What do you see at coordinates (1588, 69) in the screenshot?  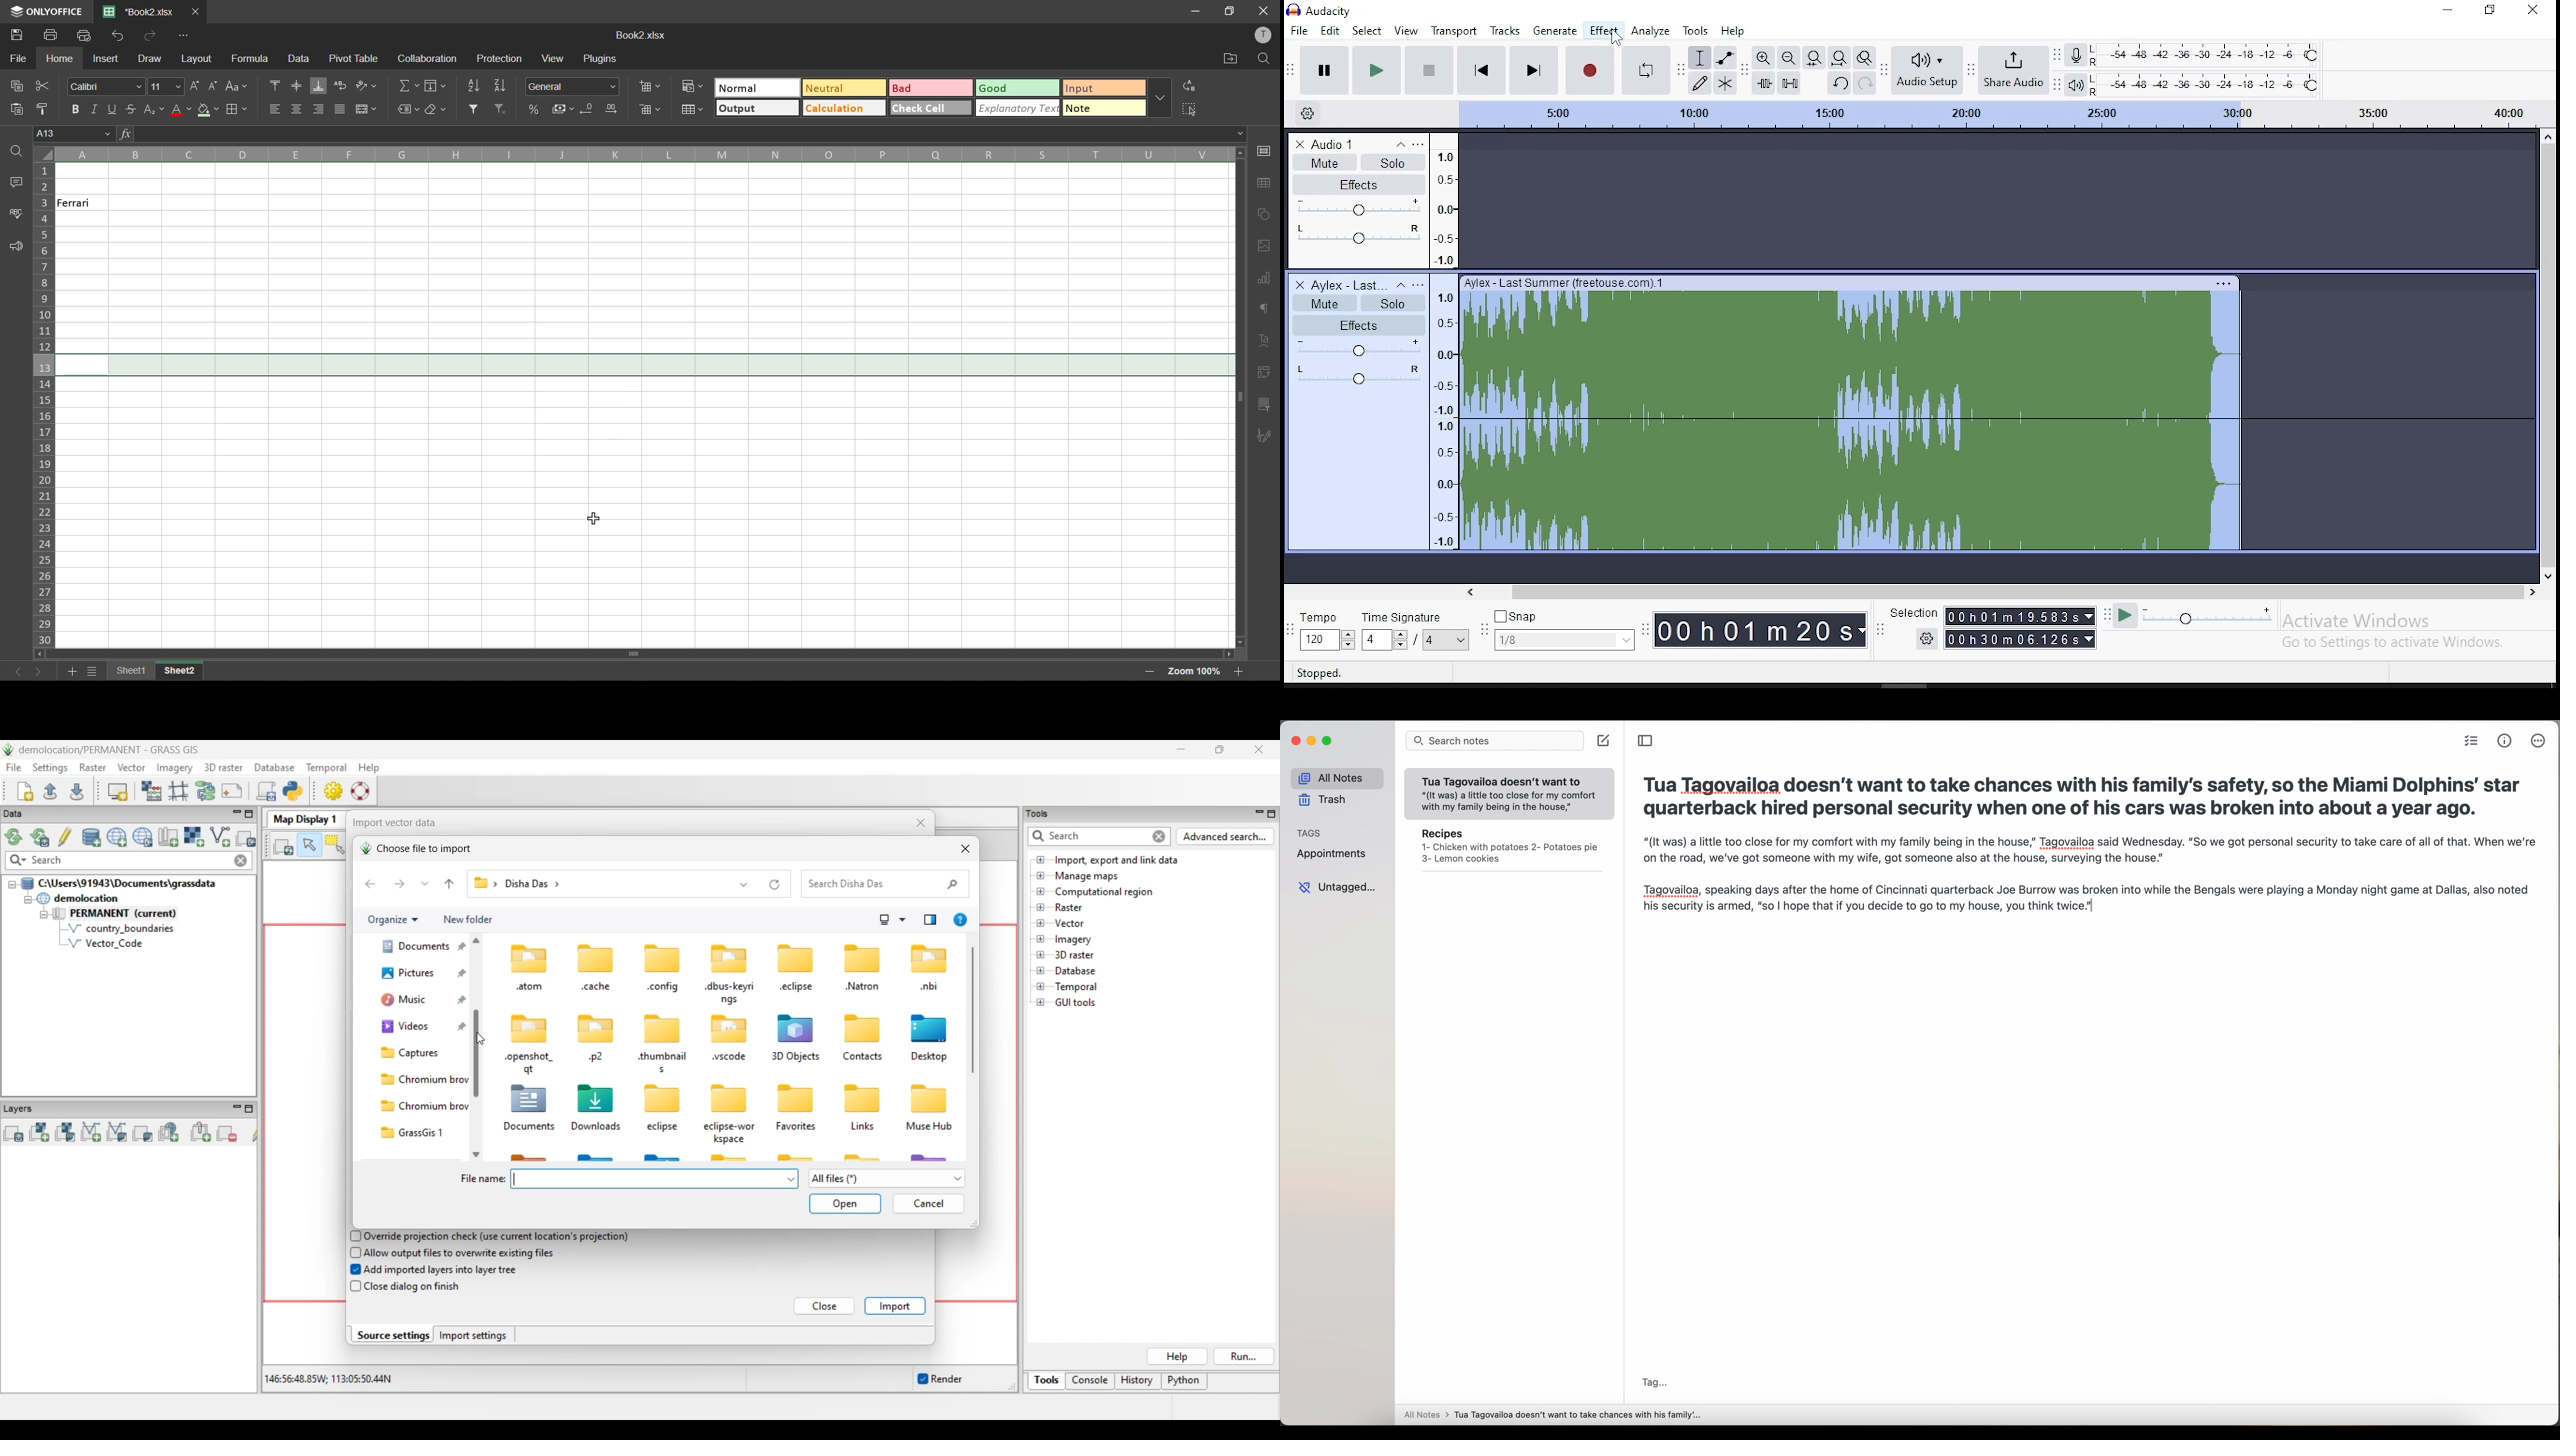 I see `record` at bounding box center [1588, 69].